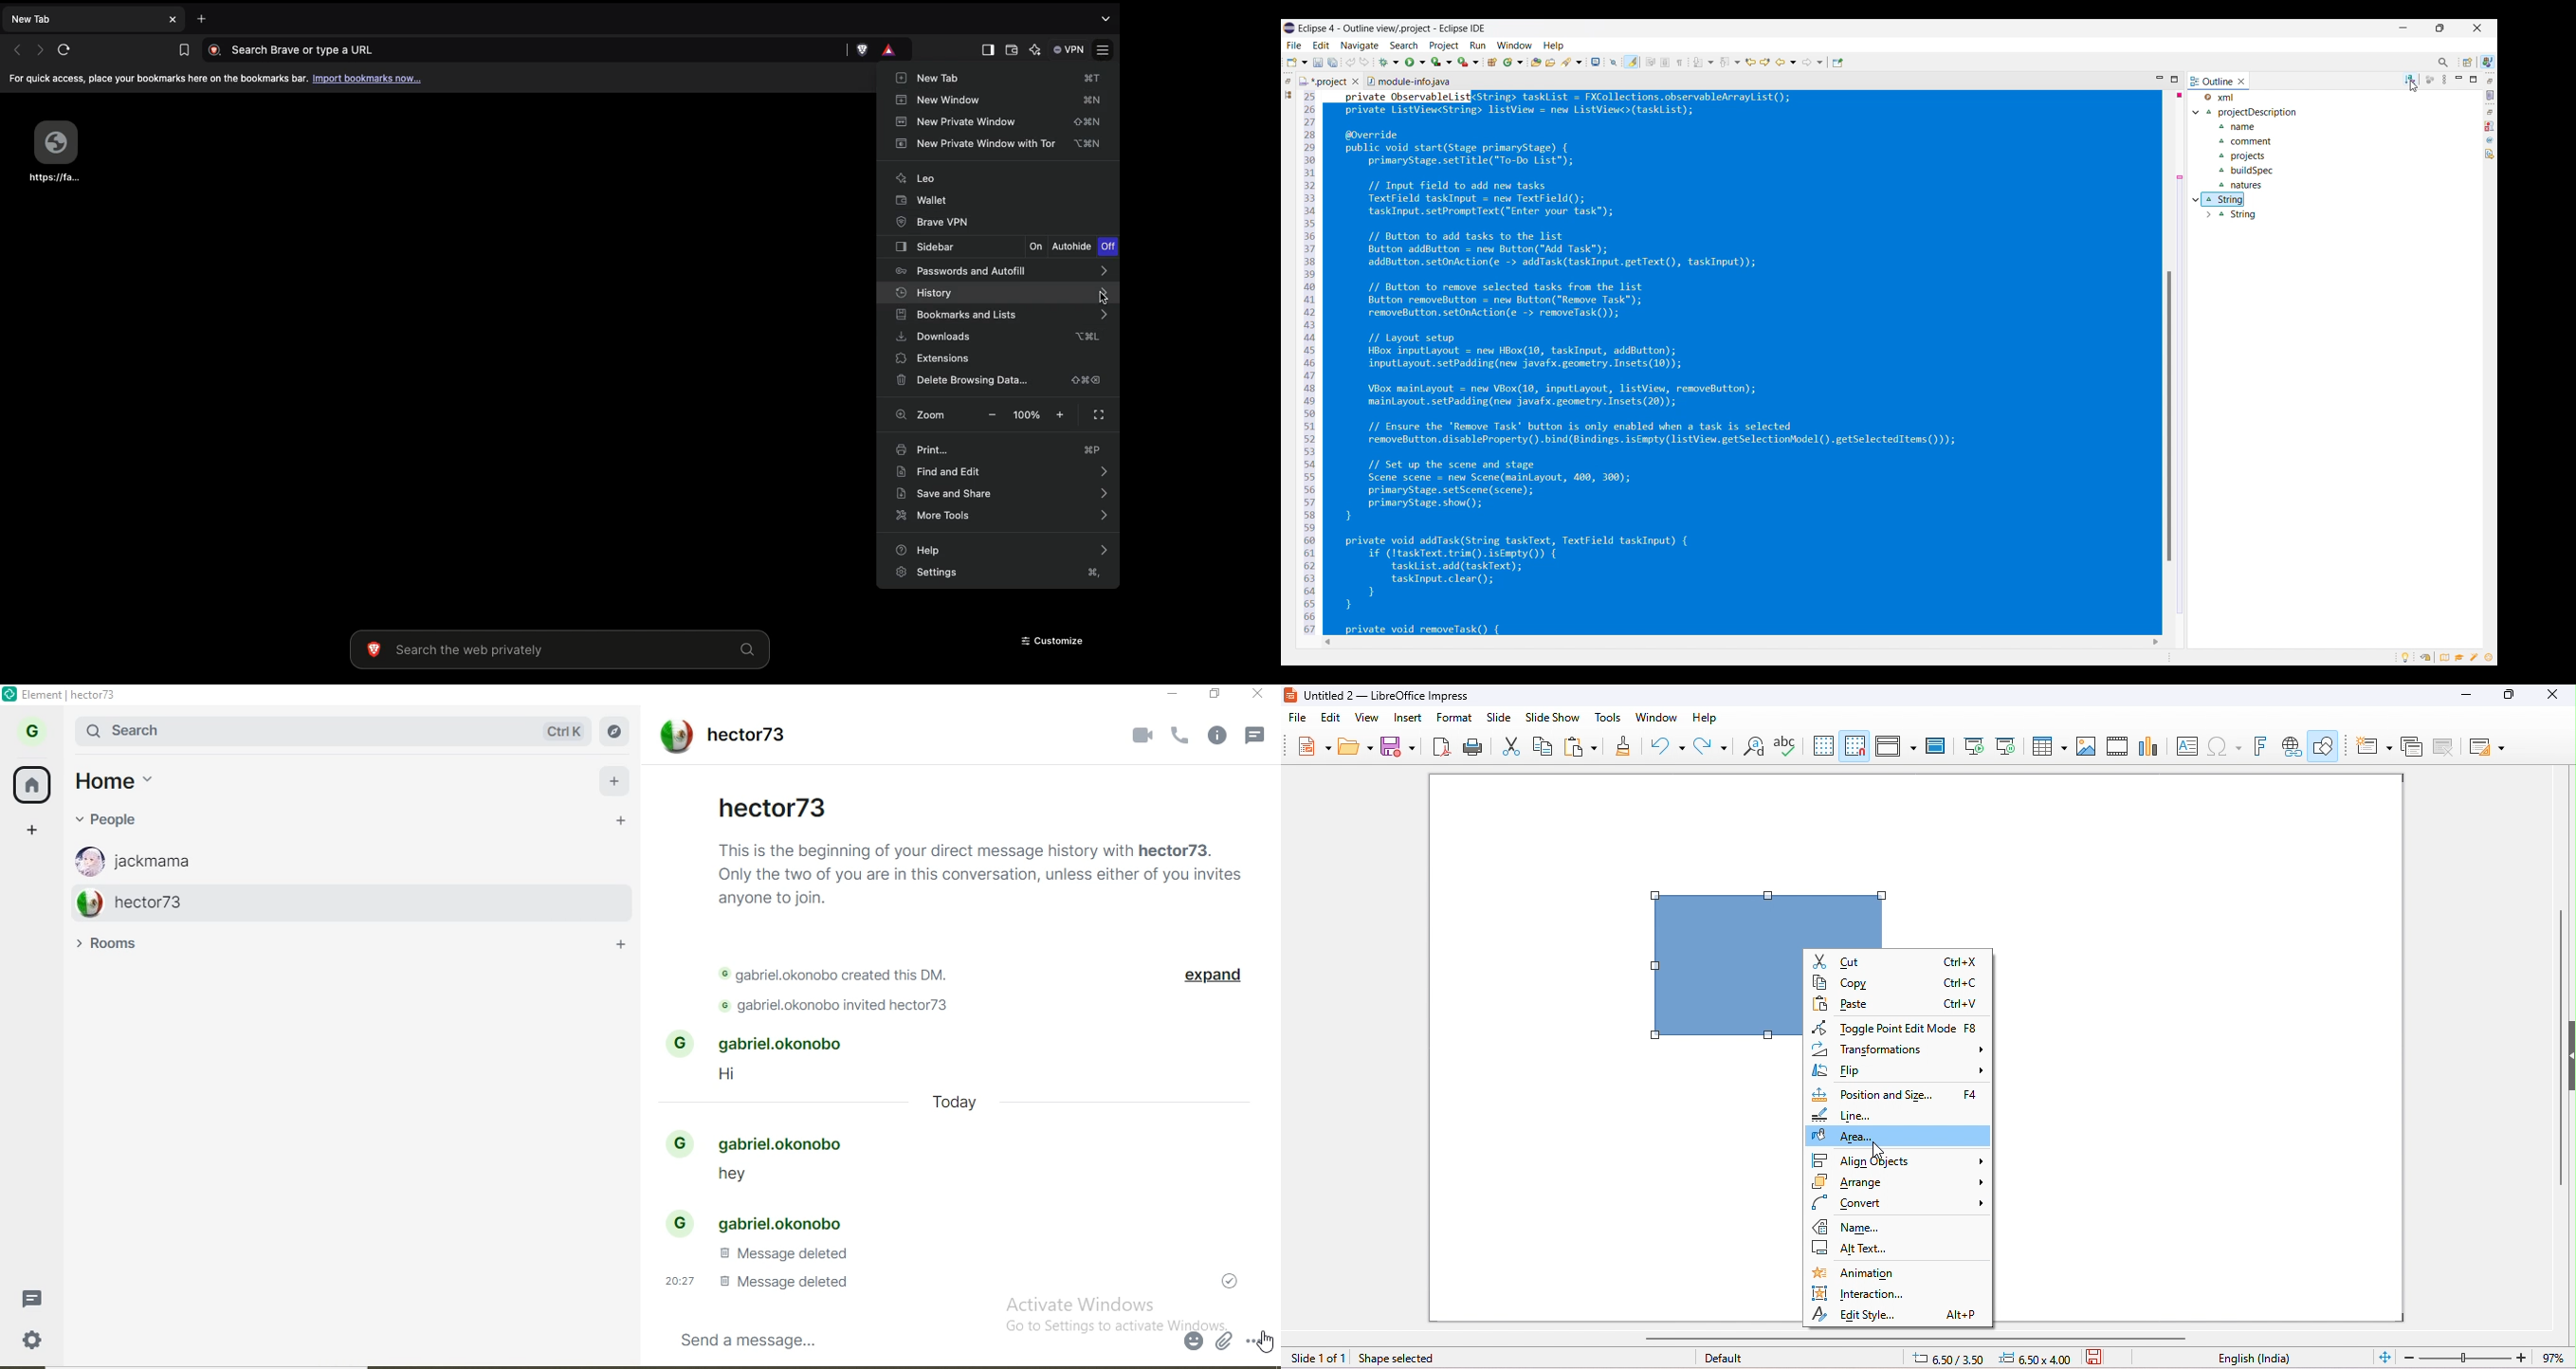 This screenshot has height=1372, width=2576. What do you see at coordinates (1900, 1205) in the screenshot?
I see `convert` at bounding box center [1900, 1205].